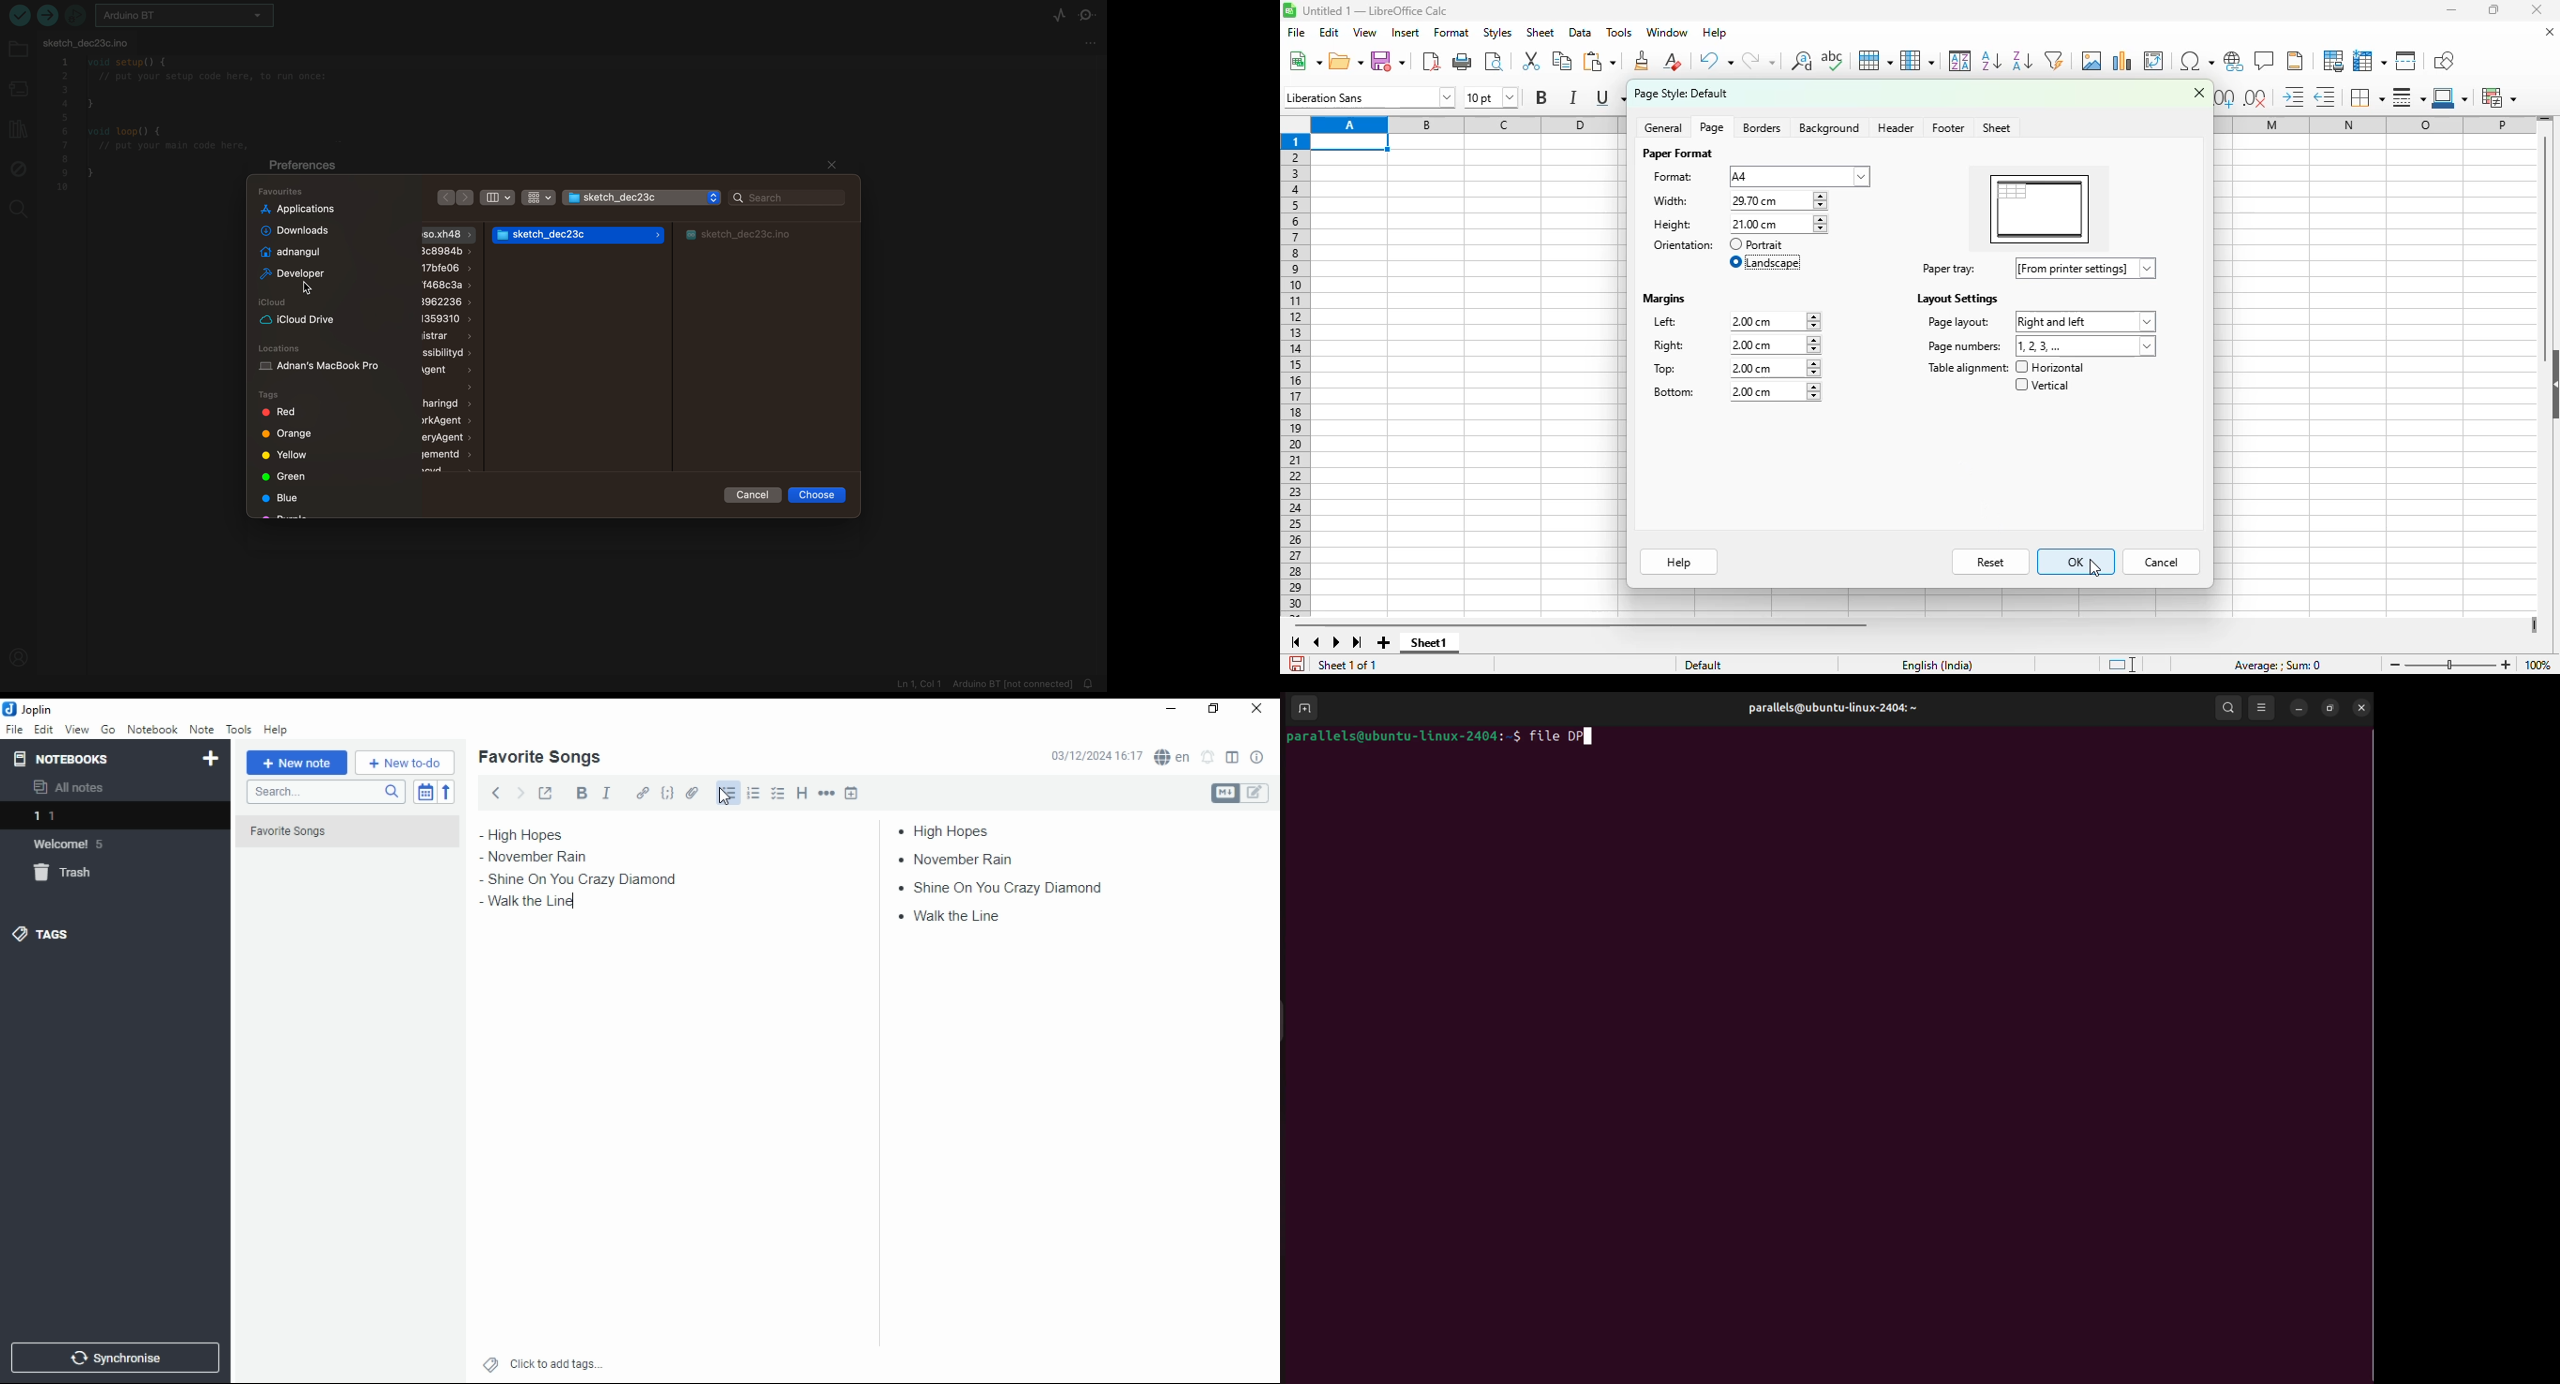 This screenshot has width=2576, height=1400. Describe the element at coordinates (953, 831) in the screenshot. I see `high hopes` at that location.